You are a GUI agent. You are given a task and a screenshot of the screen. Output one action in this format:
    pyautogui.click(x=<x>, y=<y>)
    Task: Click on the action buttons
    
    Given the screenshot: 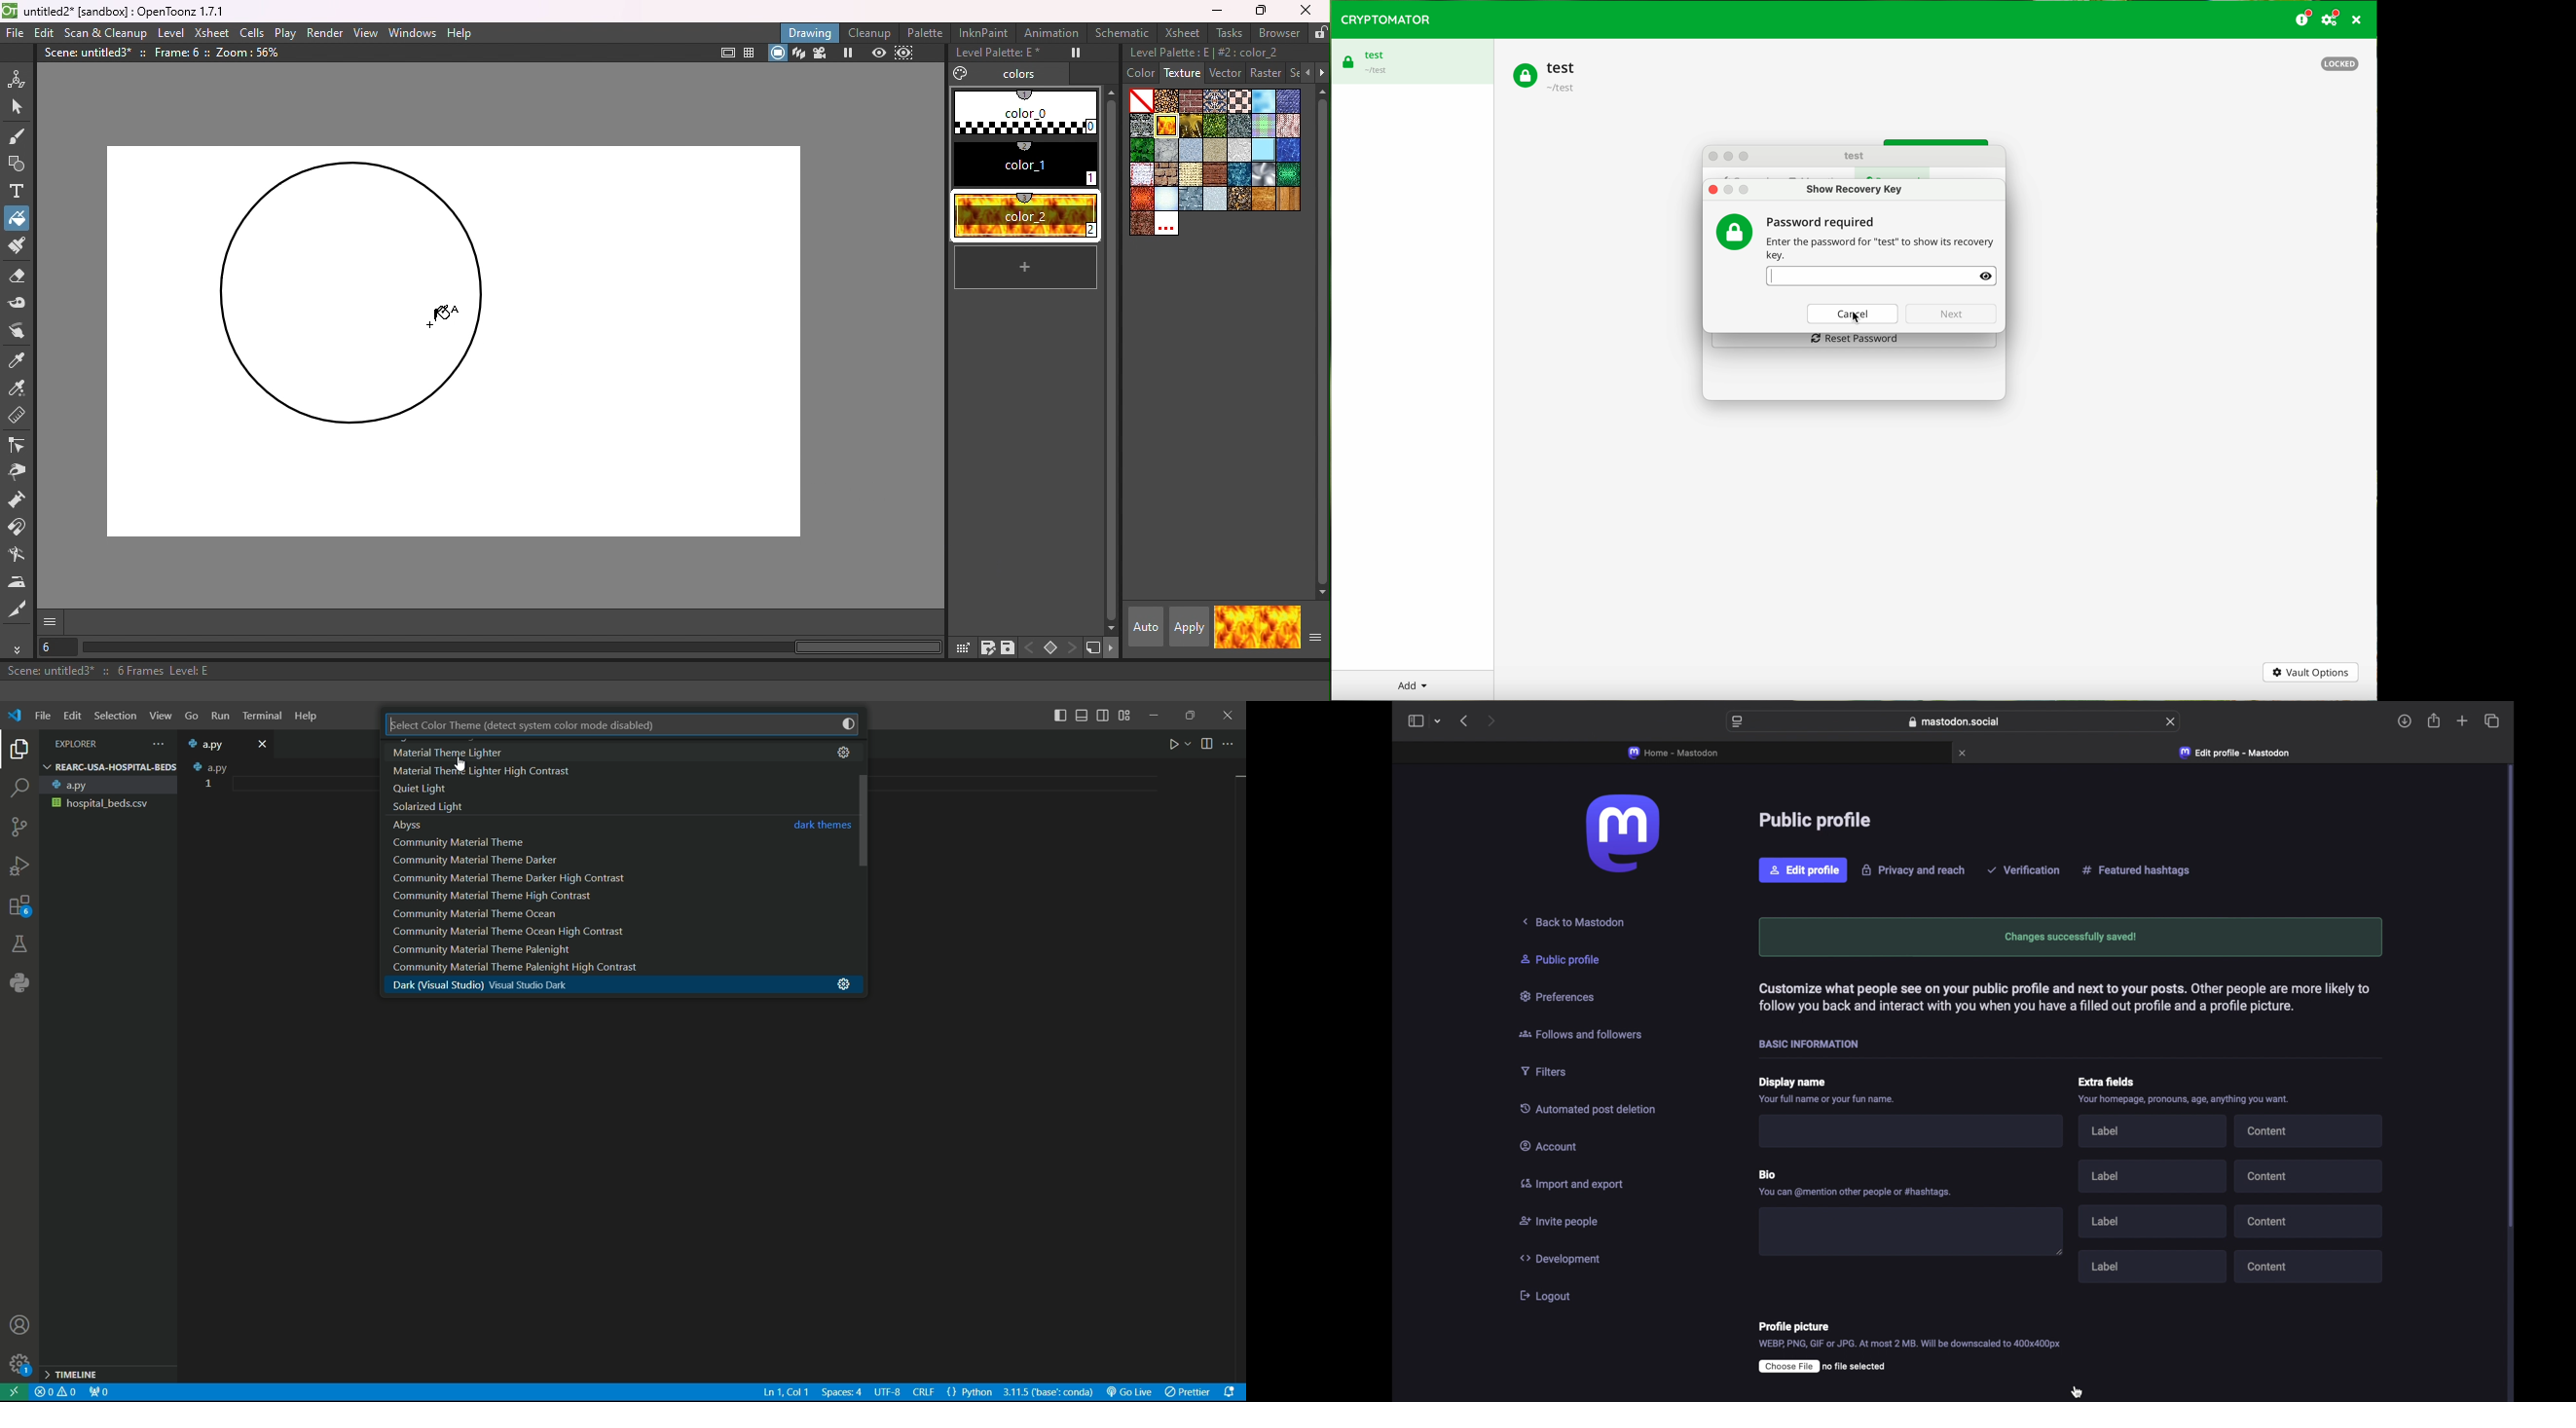 What is the action you would take?
    pyautogui.click(x=1731, y=155)
    